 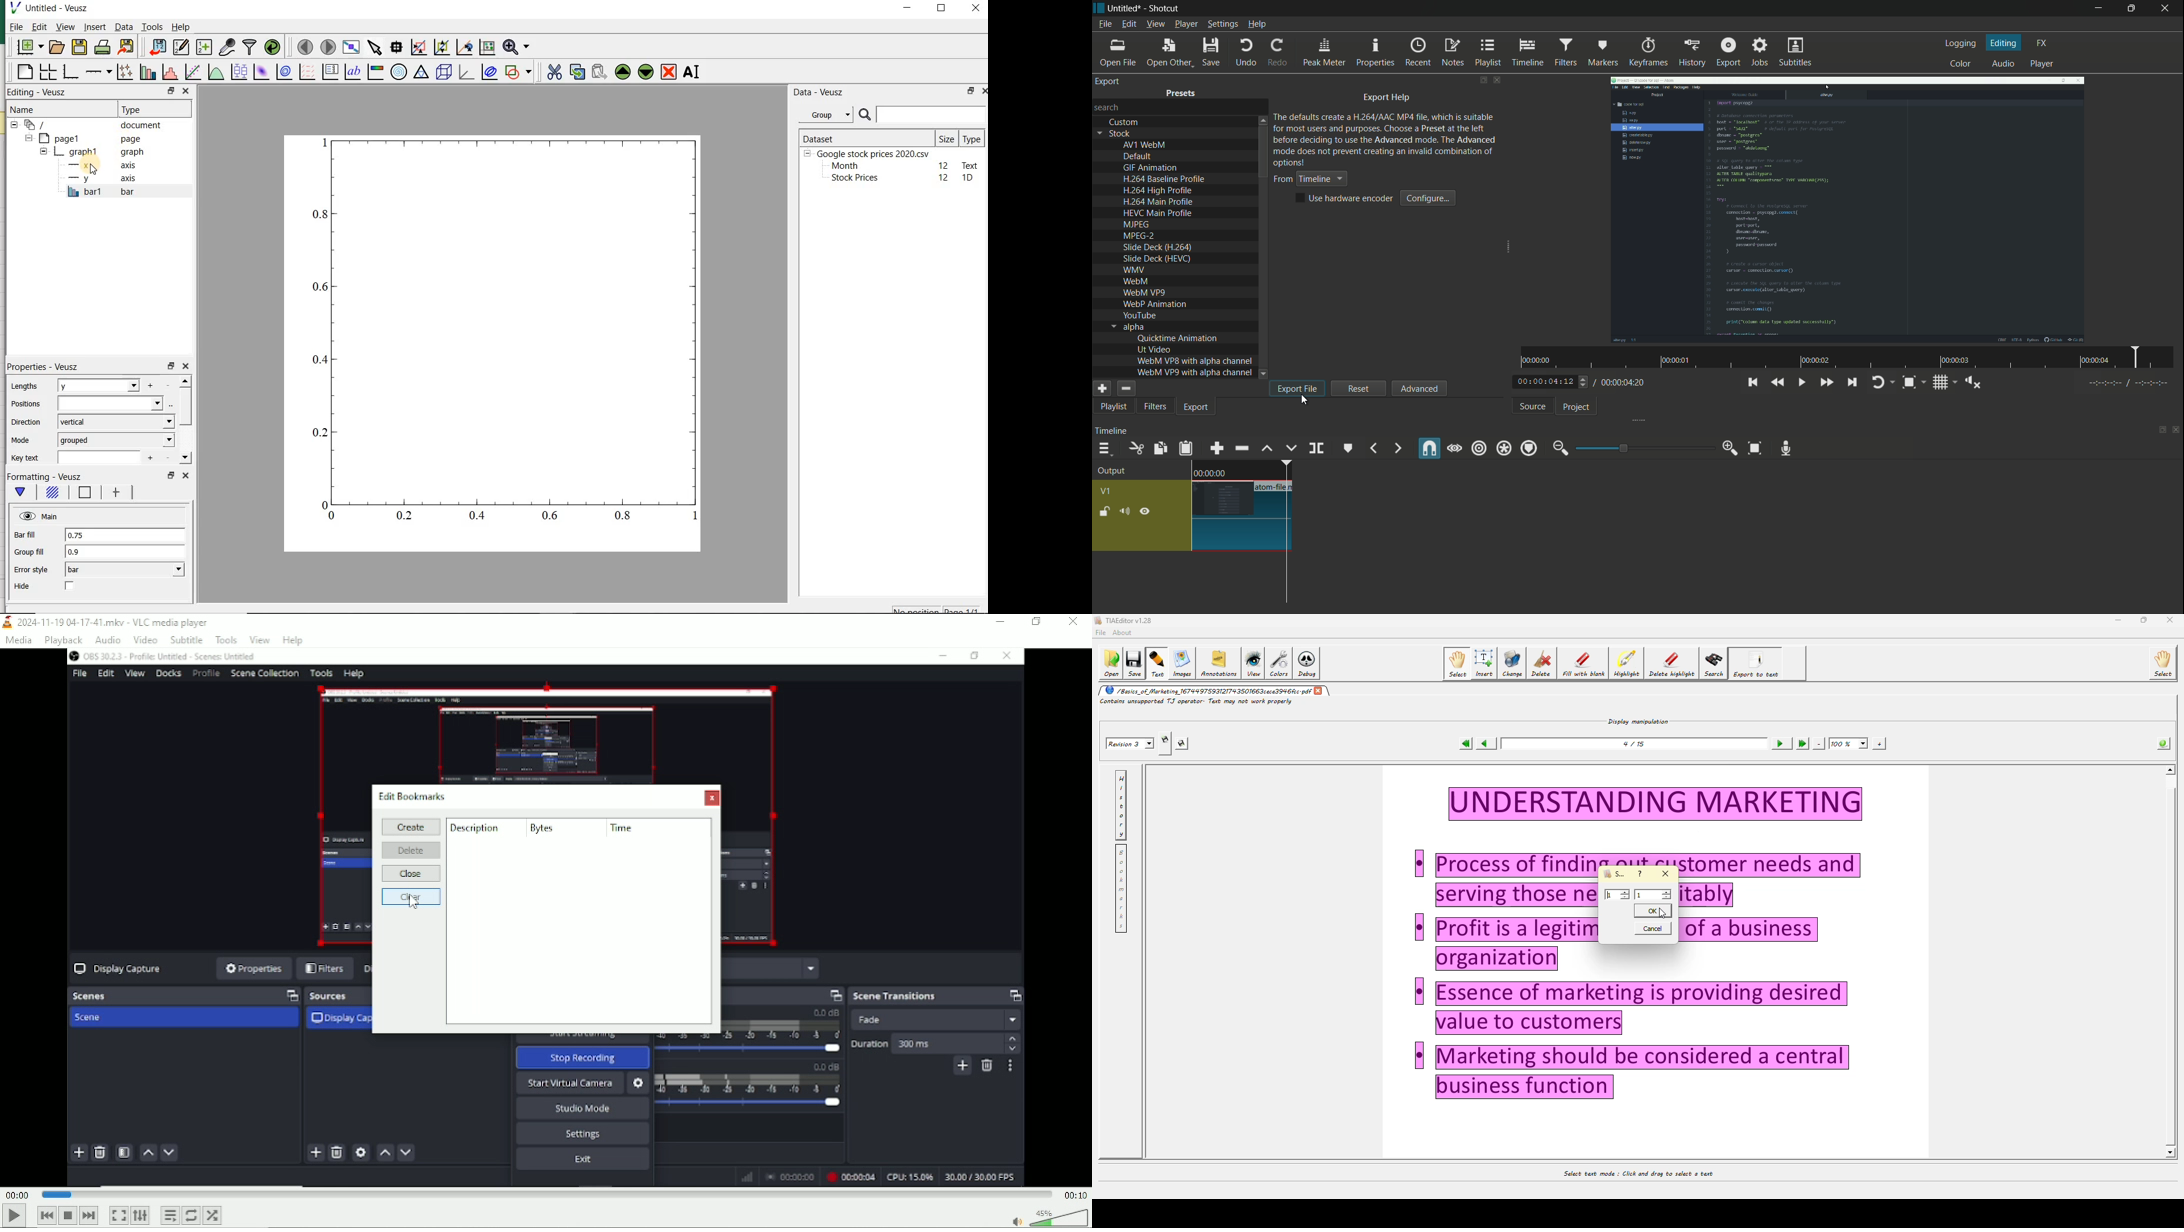 What do you see at coordinates (305, 73) in the screenshot?
I see `plot a vector field` at bounding box center [305, 73].